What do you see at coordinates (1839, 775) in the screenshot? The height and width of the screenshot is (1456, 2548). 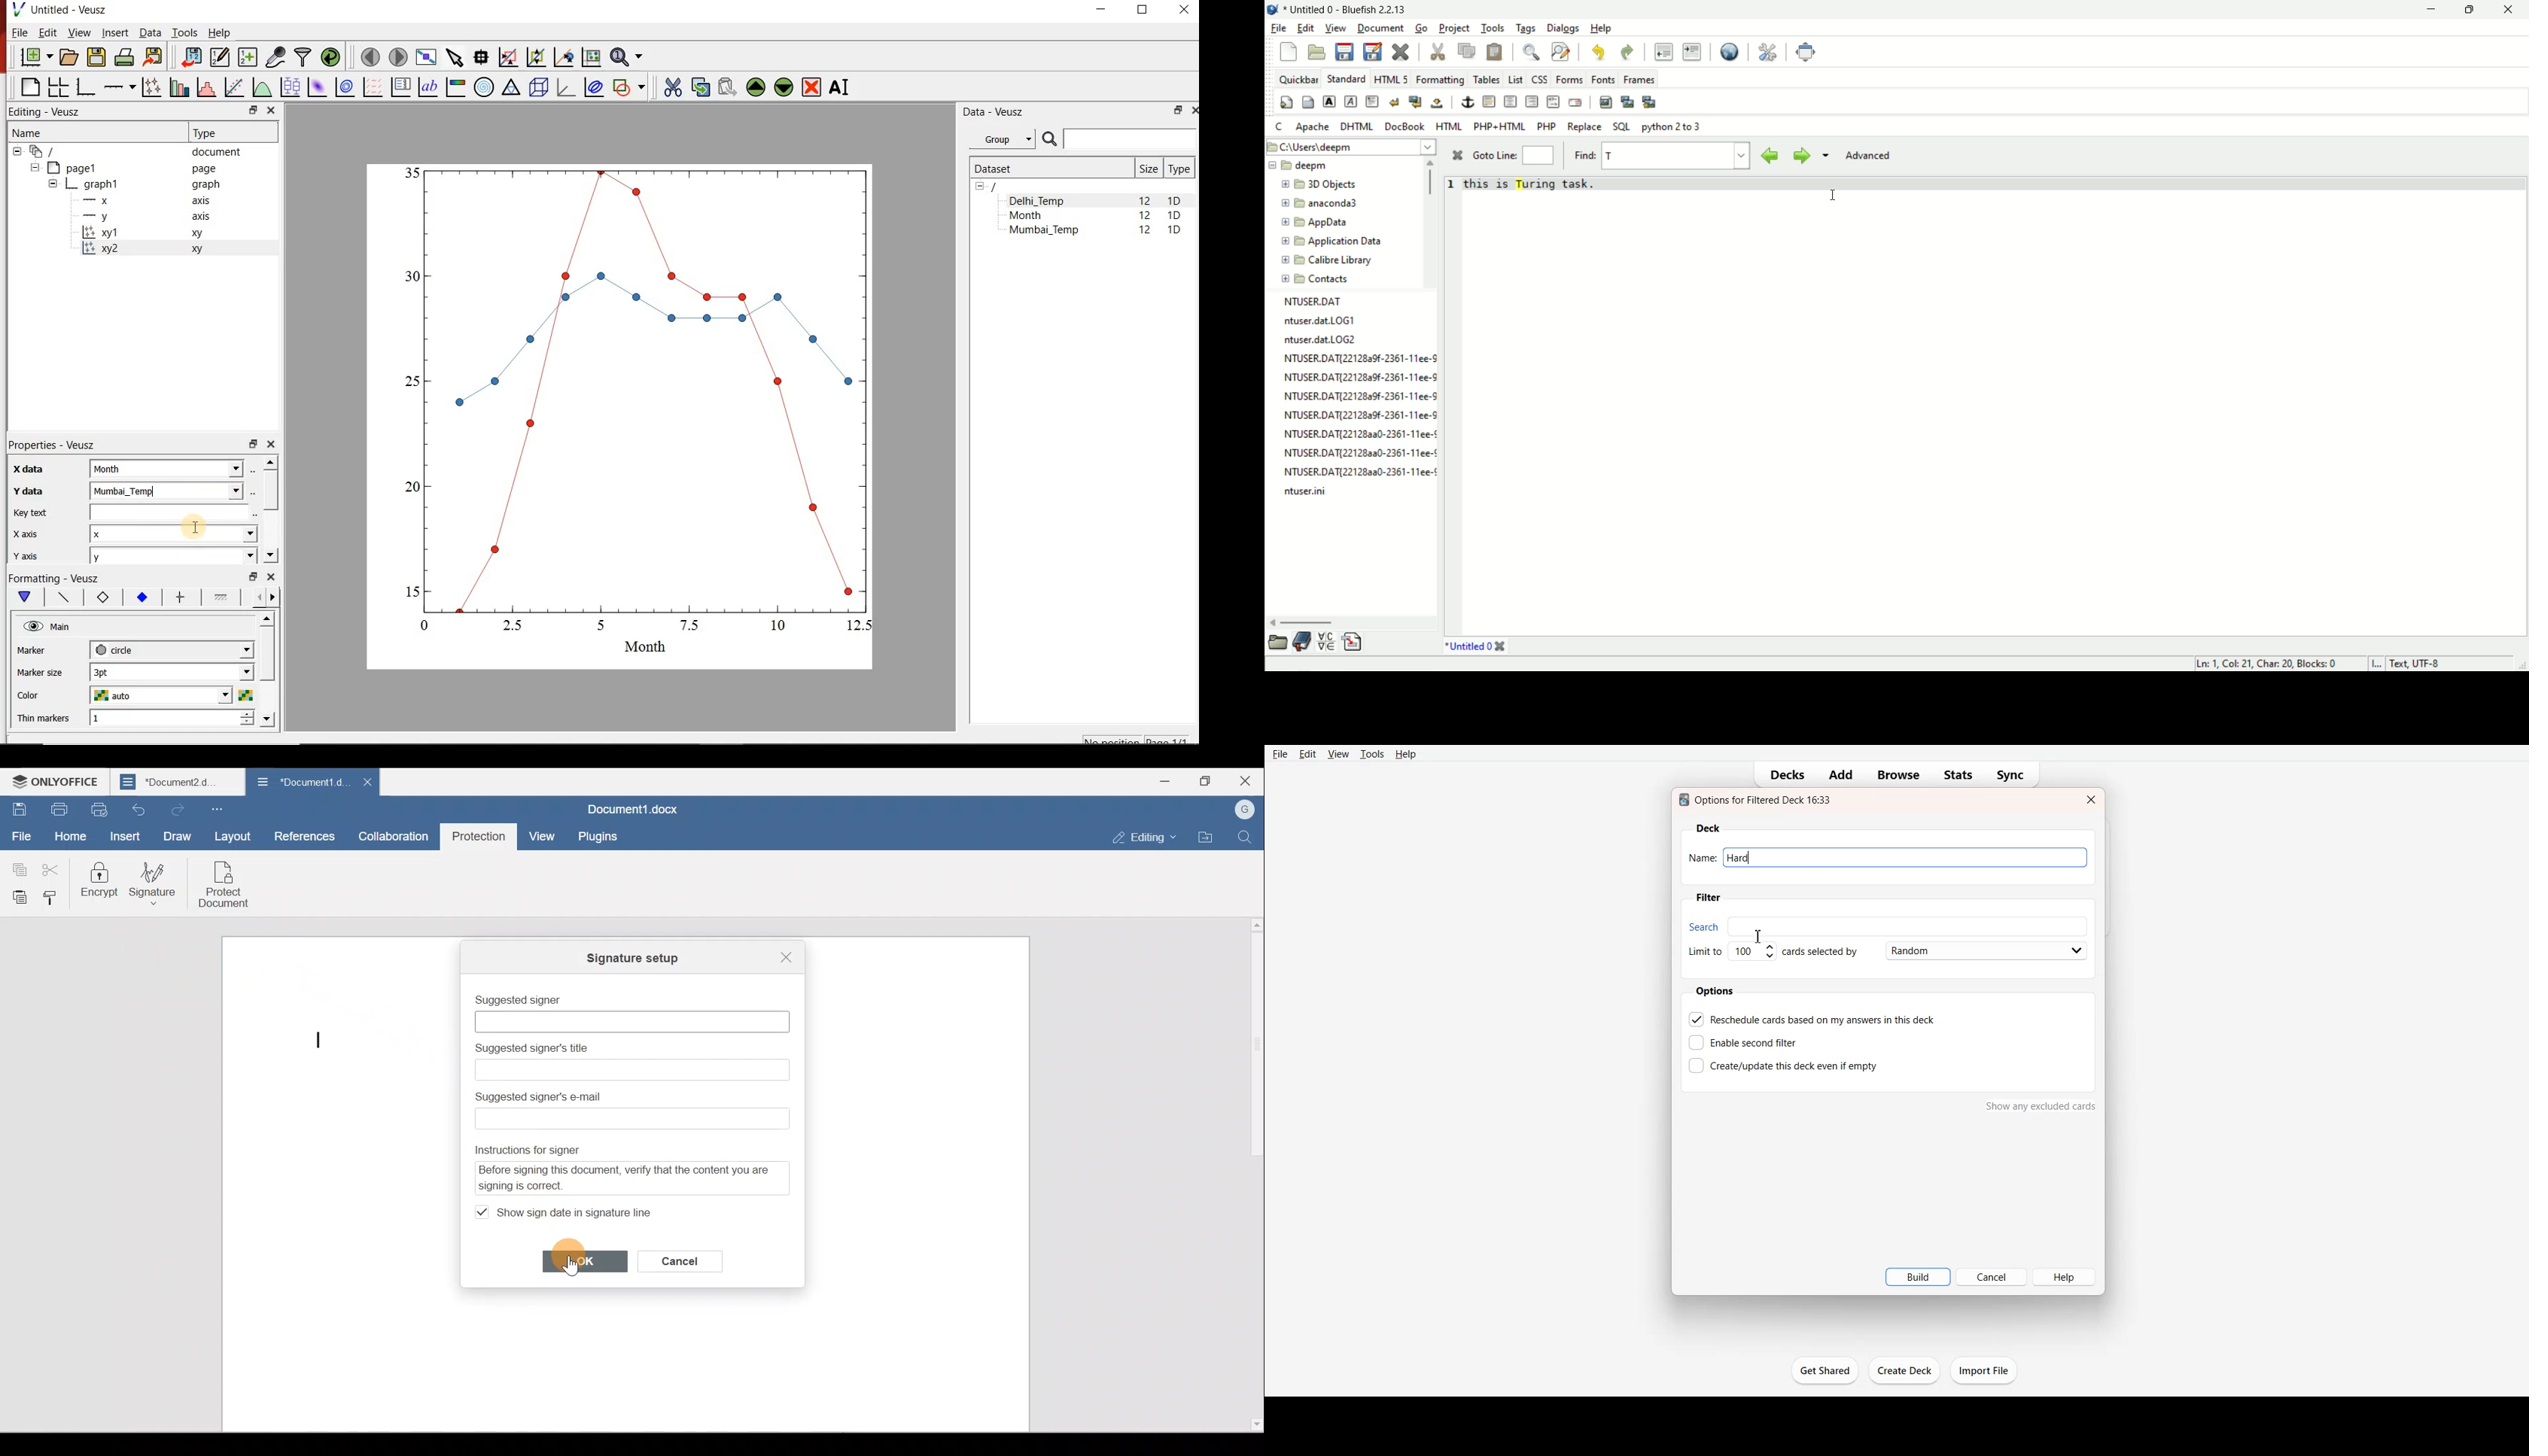 I see `Add` at bounding box center [1839, 775].